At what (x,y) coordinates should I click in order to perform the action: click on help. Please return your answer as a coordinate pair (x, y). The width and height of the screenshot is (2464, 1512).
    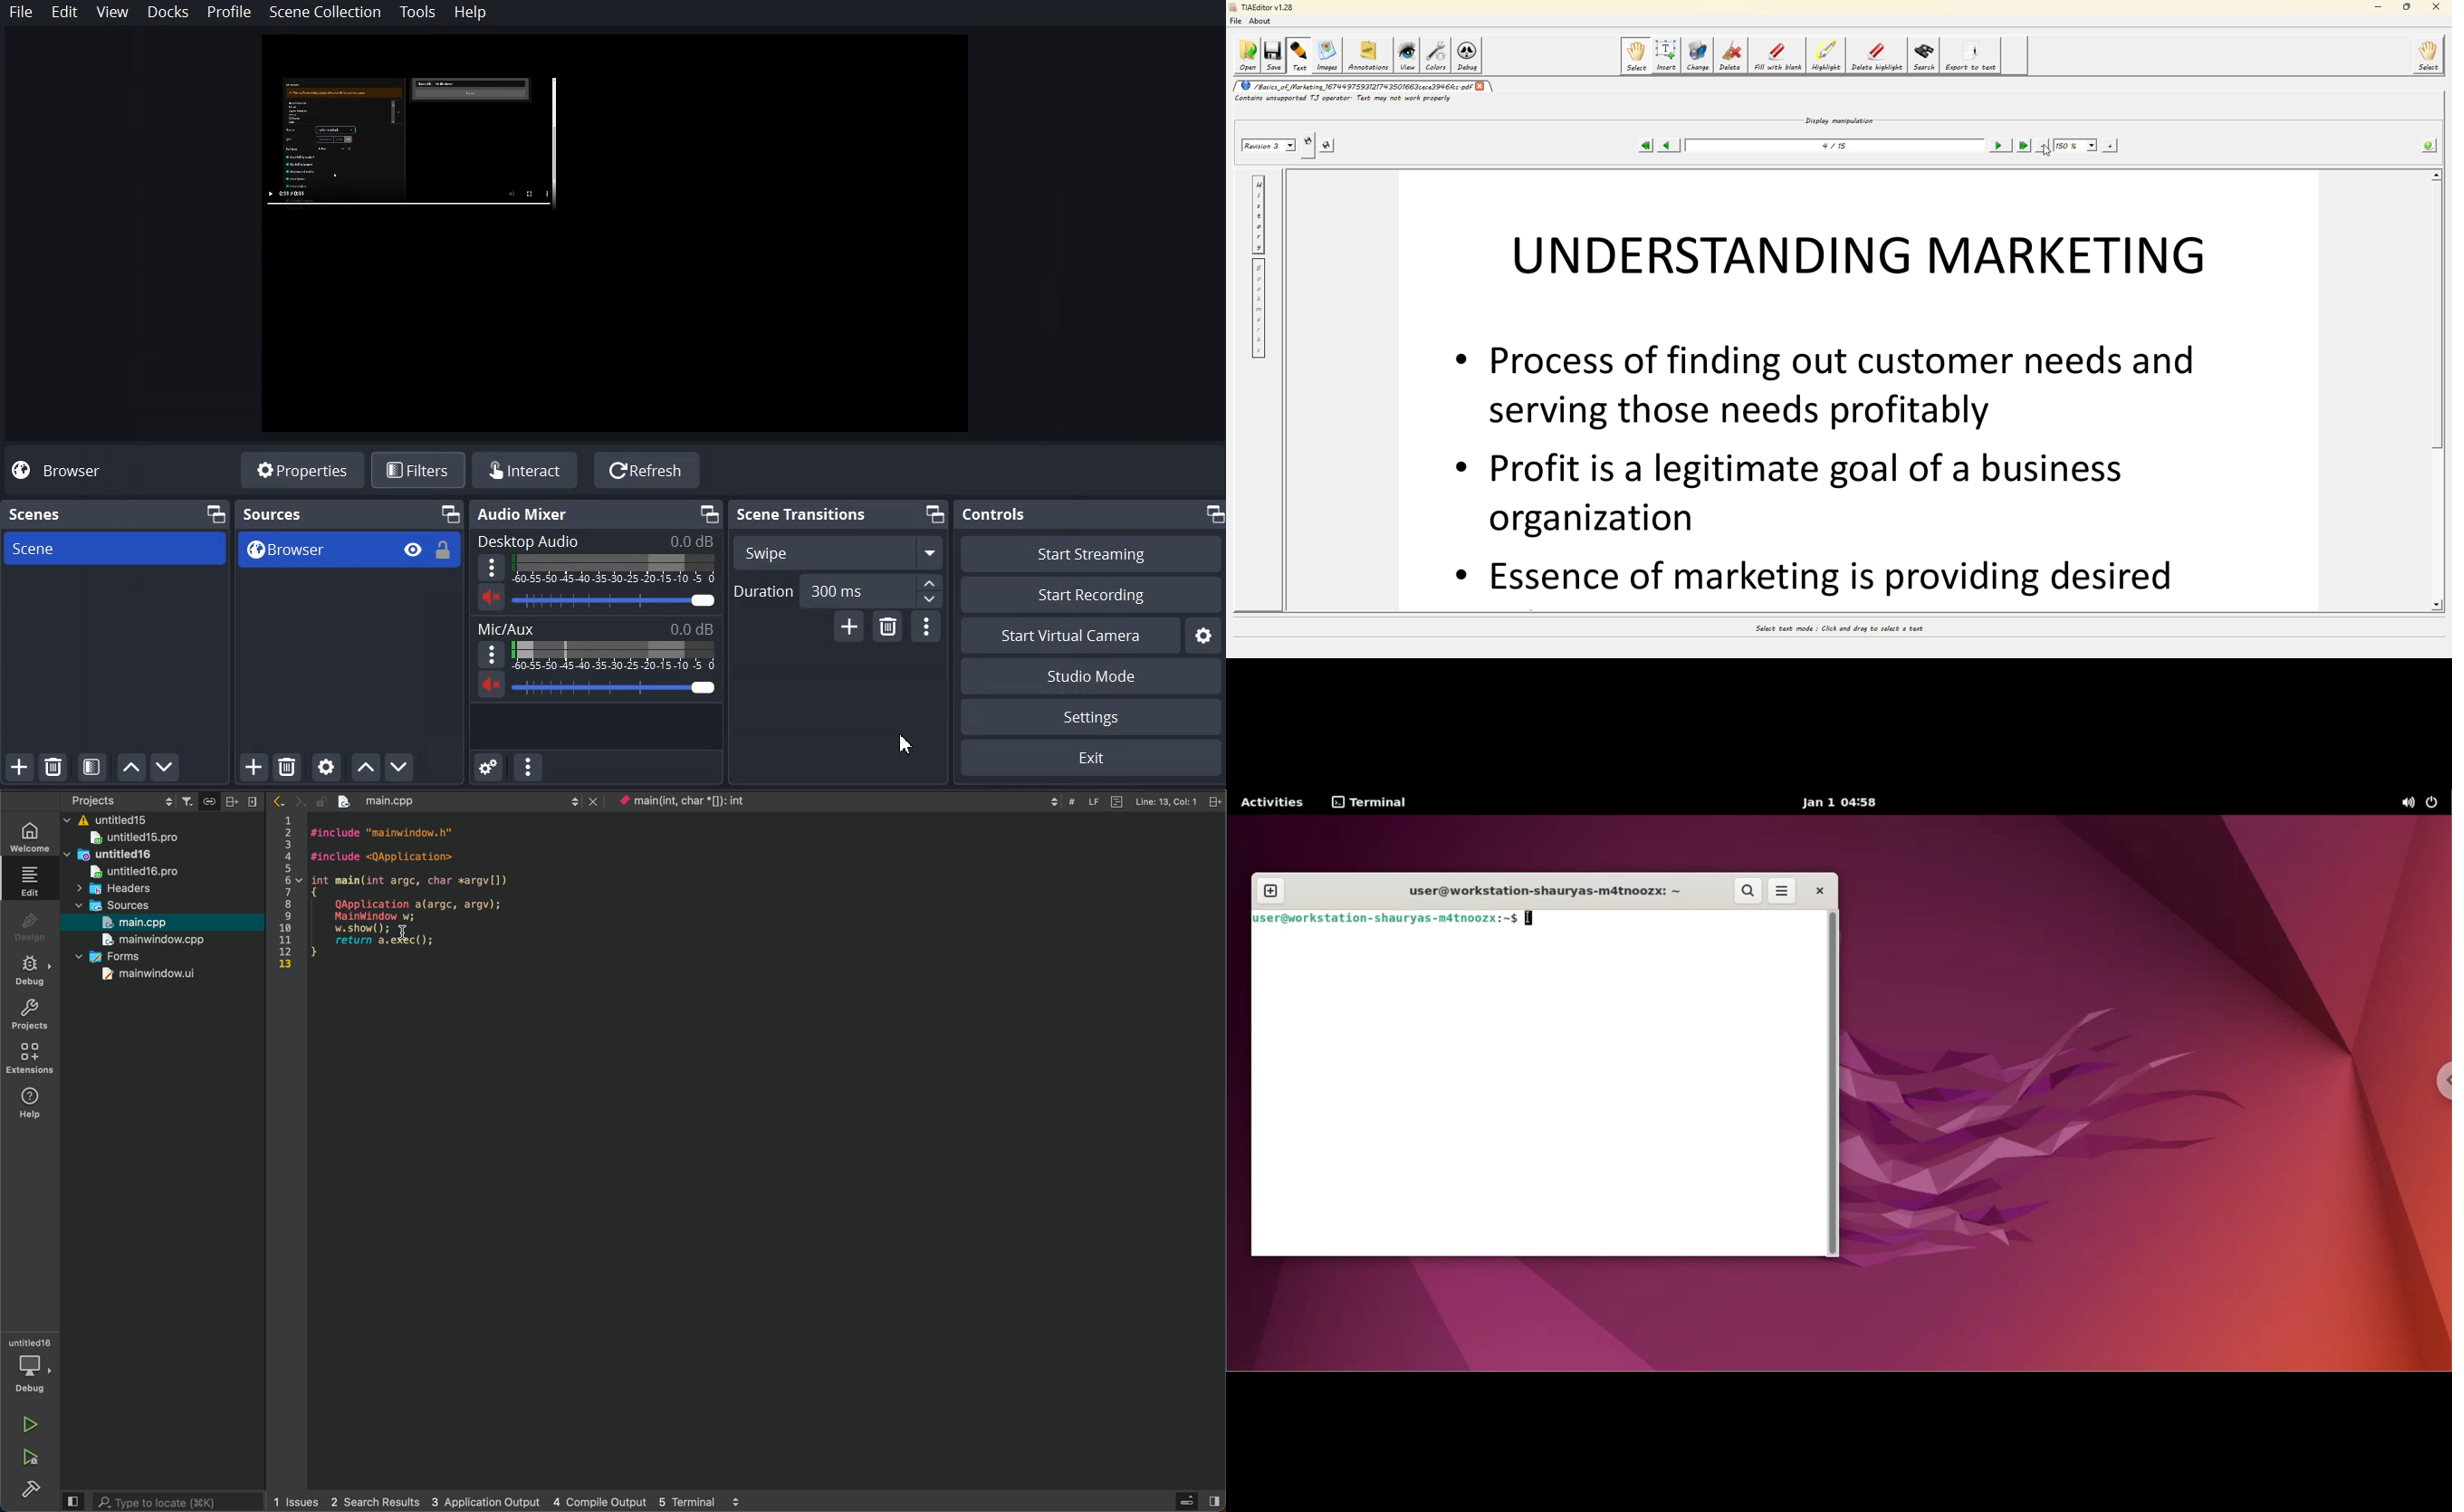
    Looking at the image, I should click on (29, 1102).